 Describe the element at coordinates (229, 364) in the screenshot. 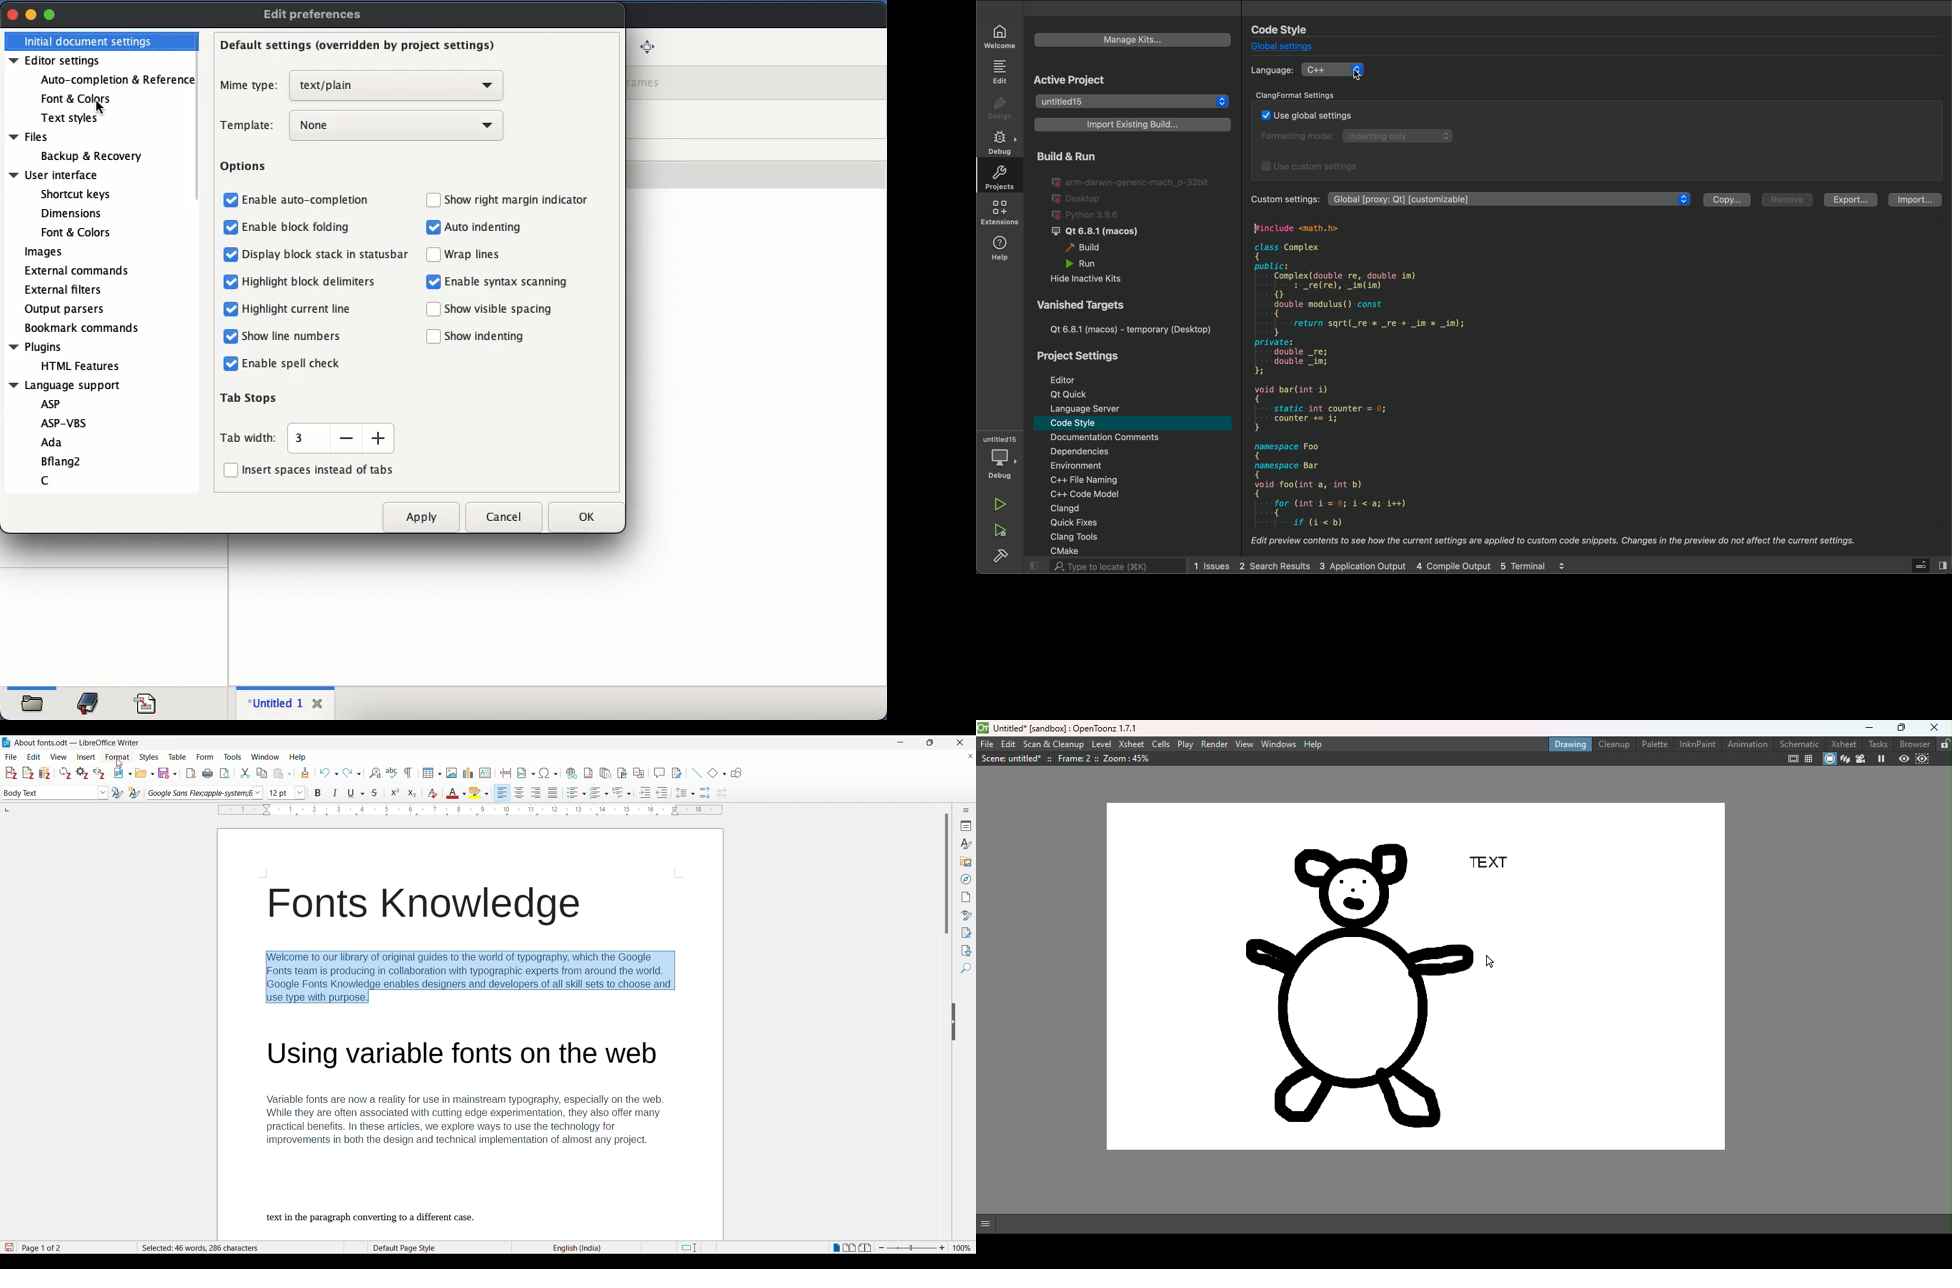

I see `checkbox` at that location.